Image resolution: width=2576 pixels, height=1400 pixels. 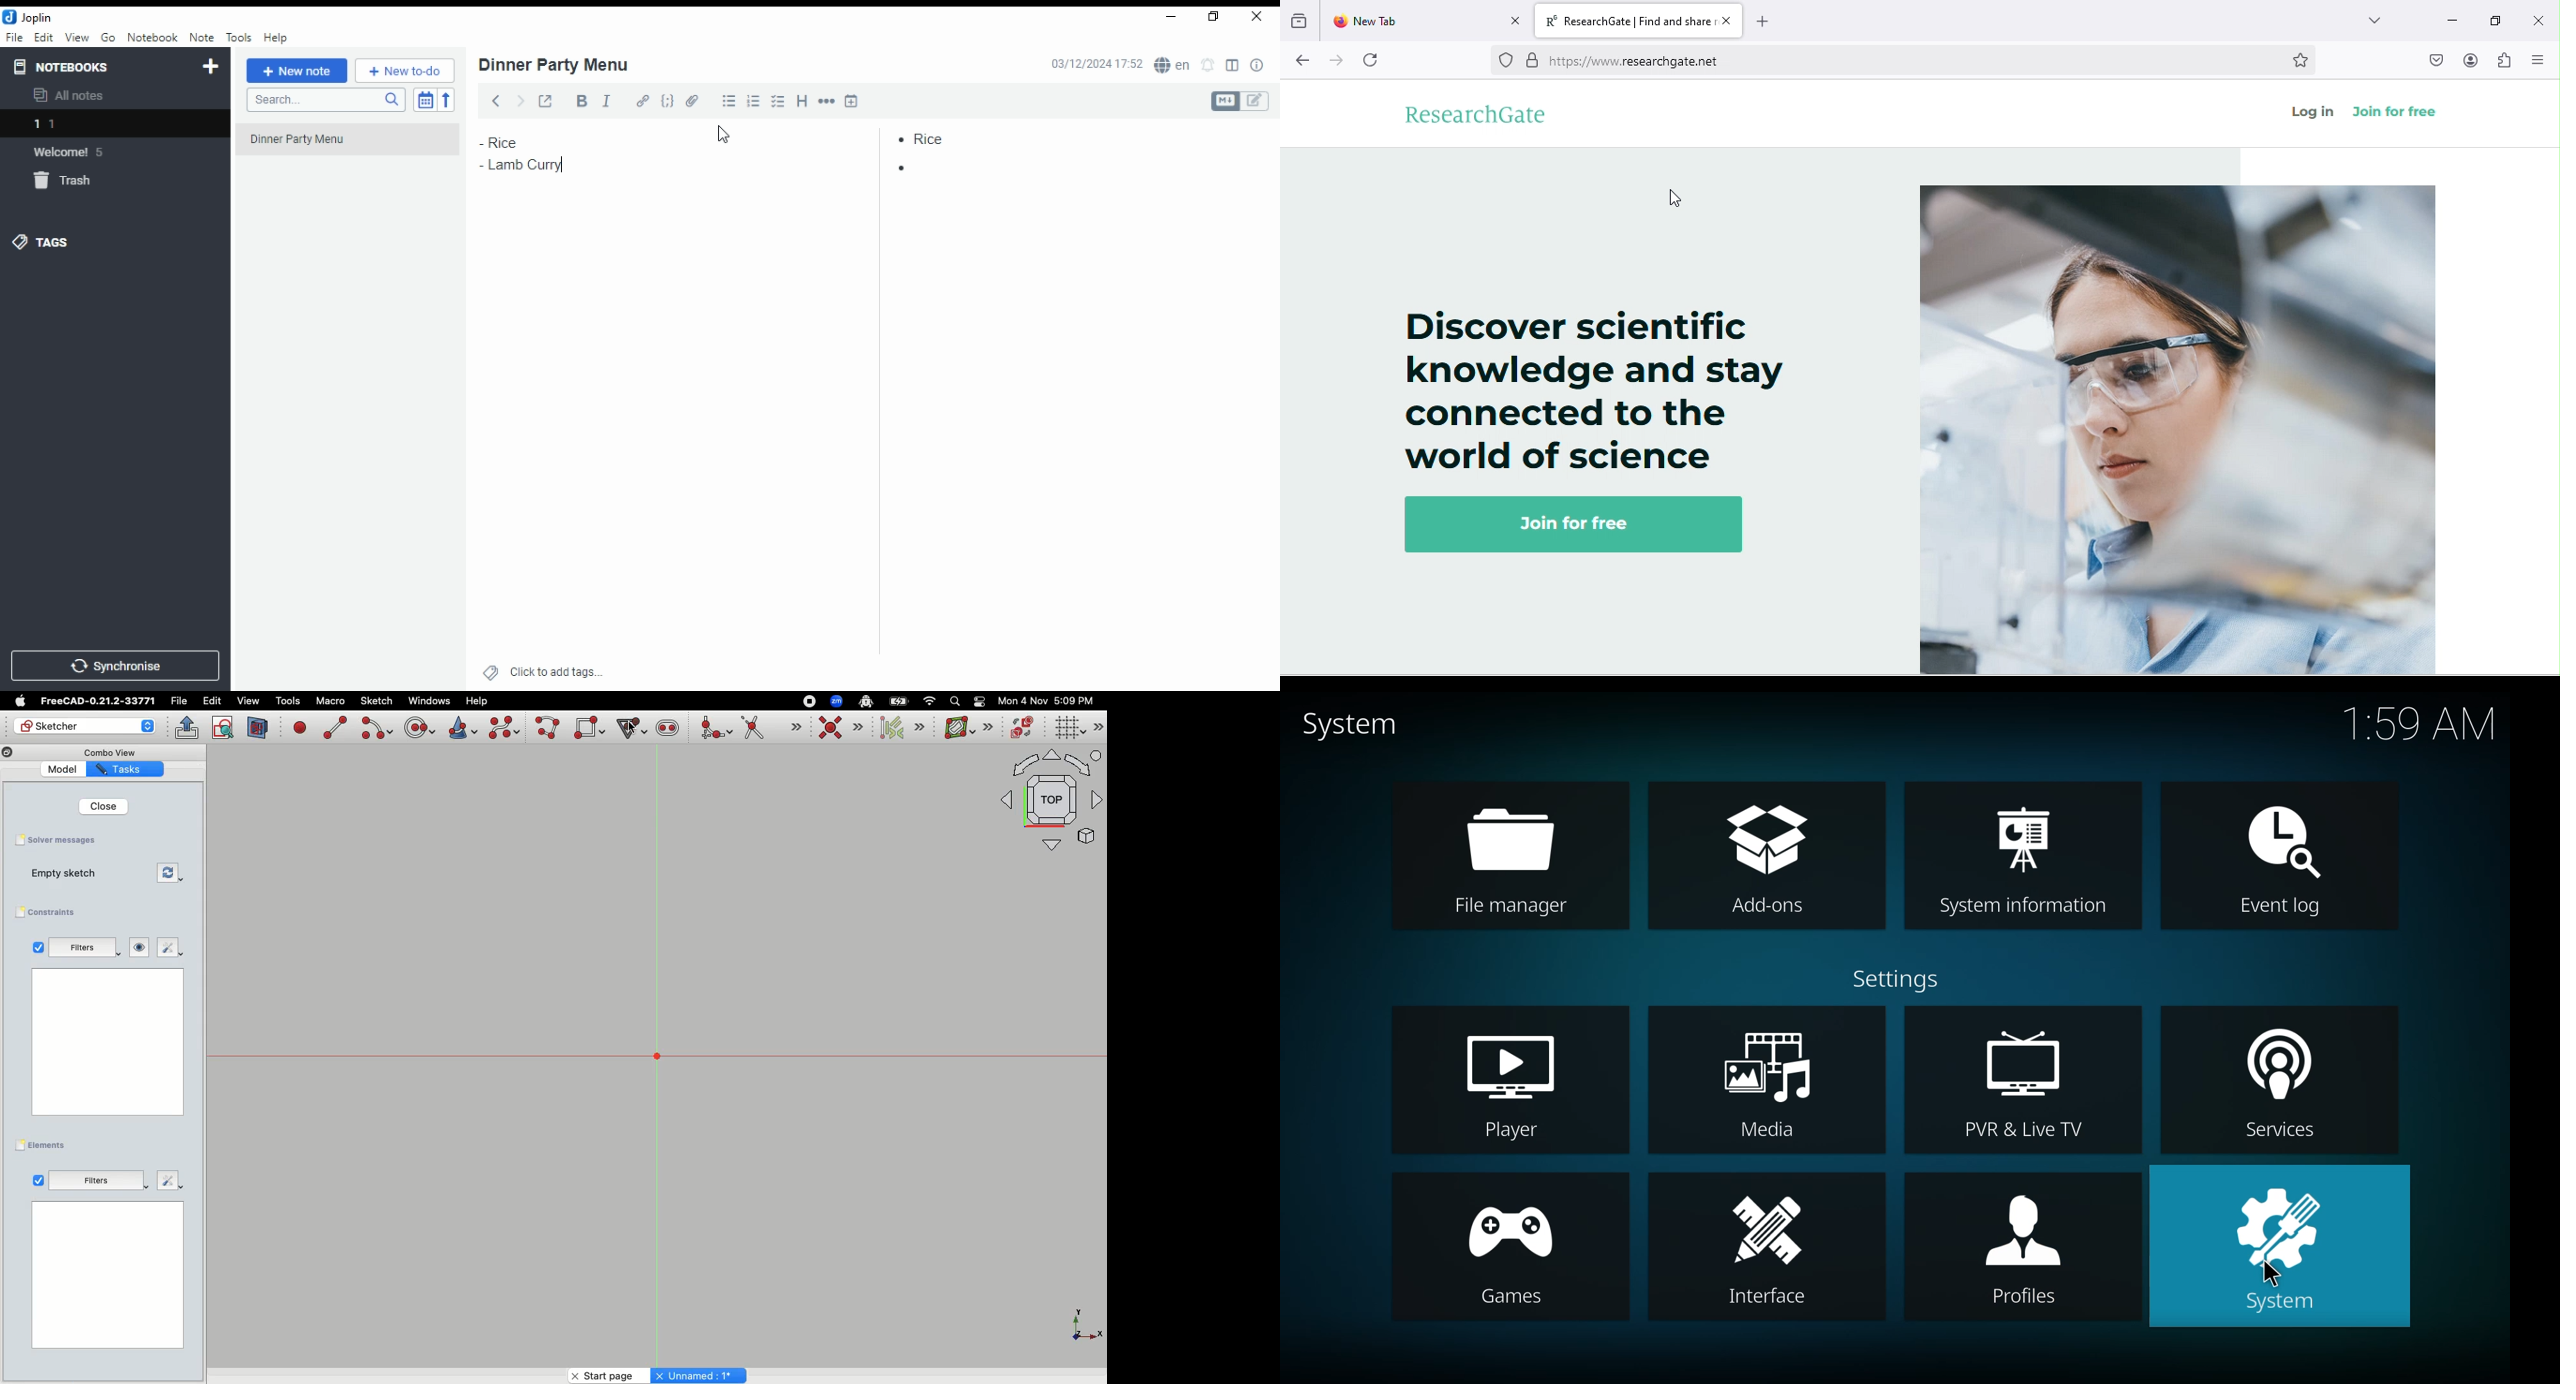 What do you see at coordinates (1048, 701) in the screenshot?
I see `Mon 4 Nov 5:09 PM` at bounding box center [1048, 701].